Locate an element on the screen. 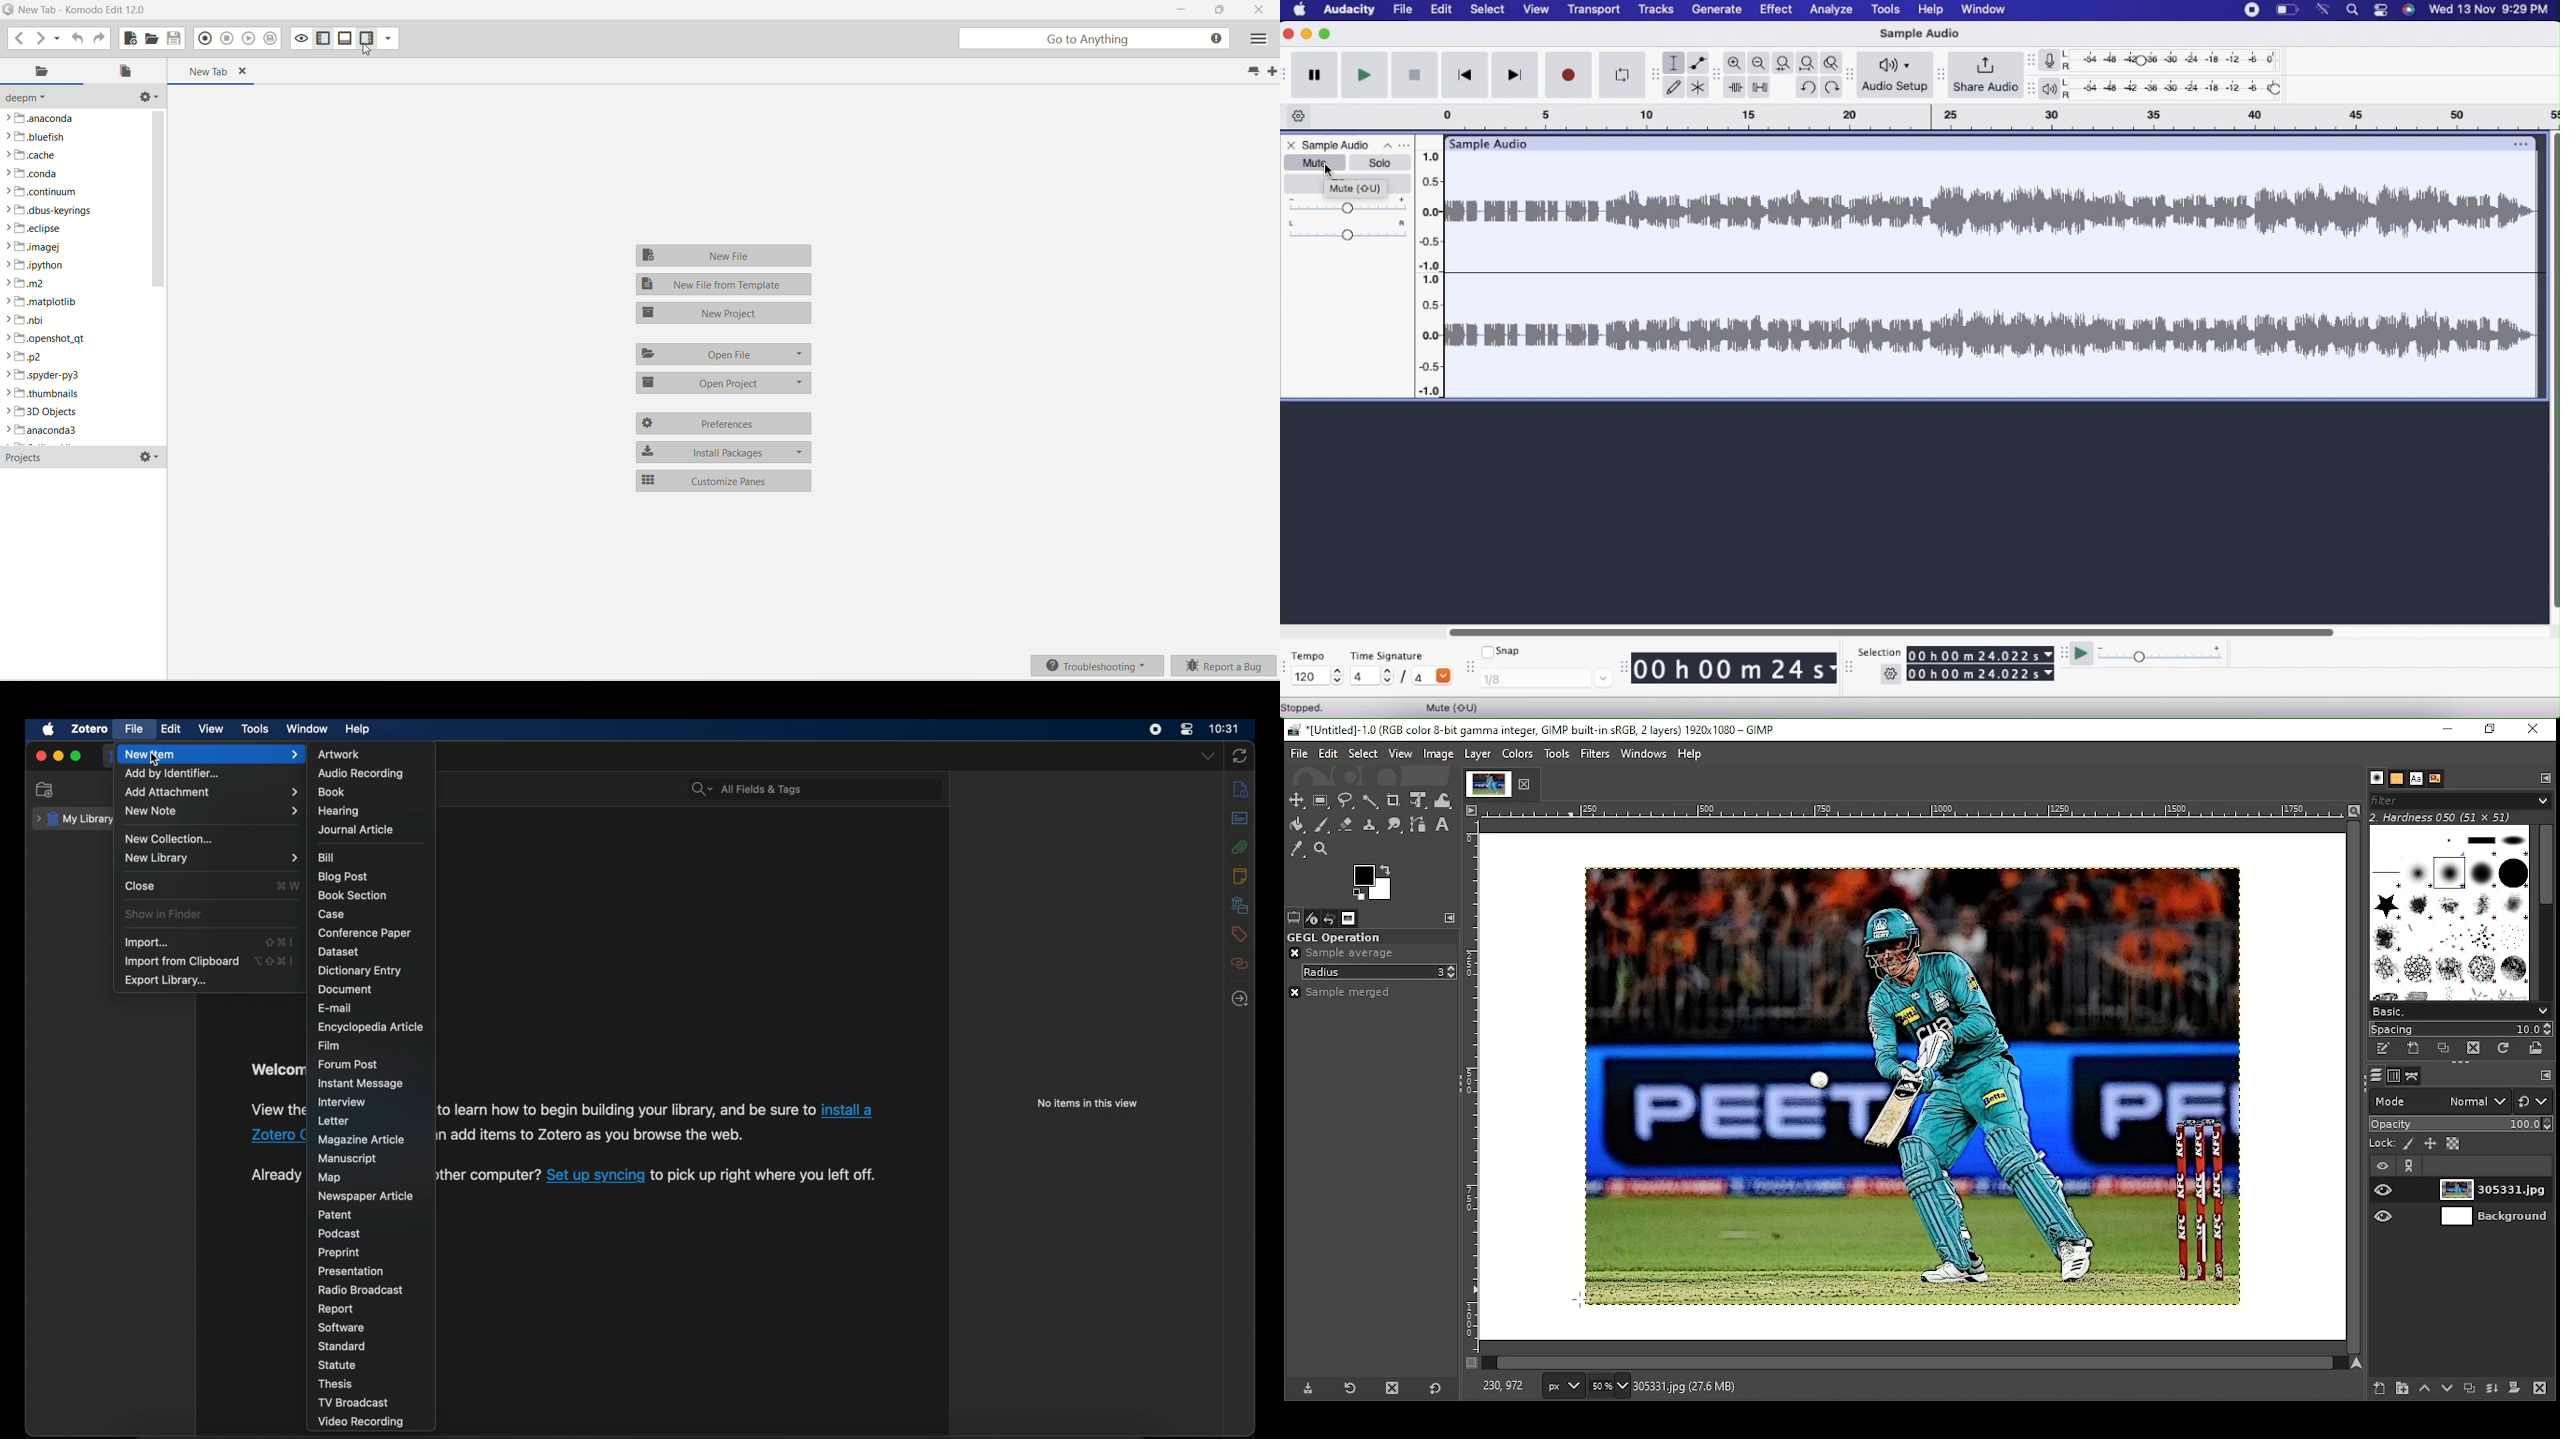 The width and height of the screenshot is (2576, 1456). close is located at coordinates (1527, 783).